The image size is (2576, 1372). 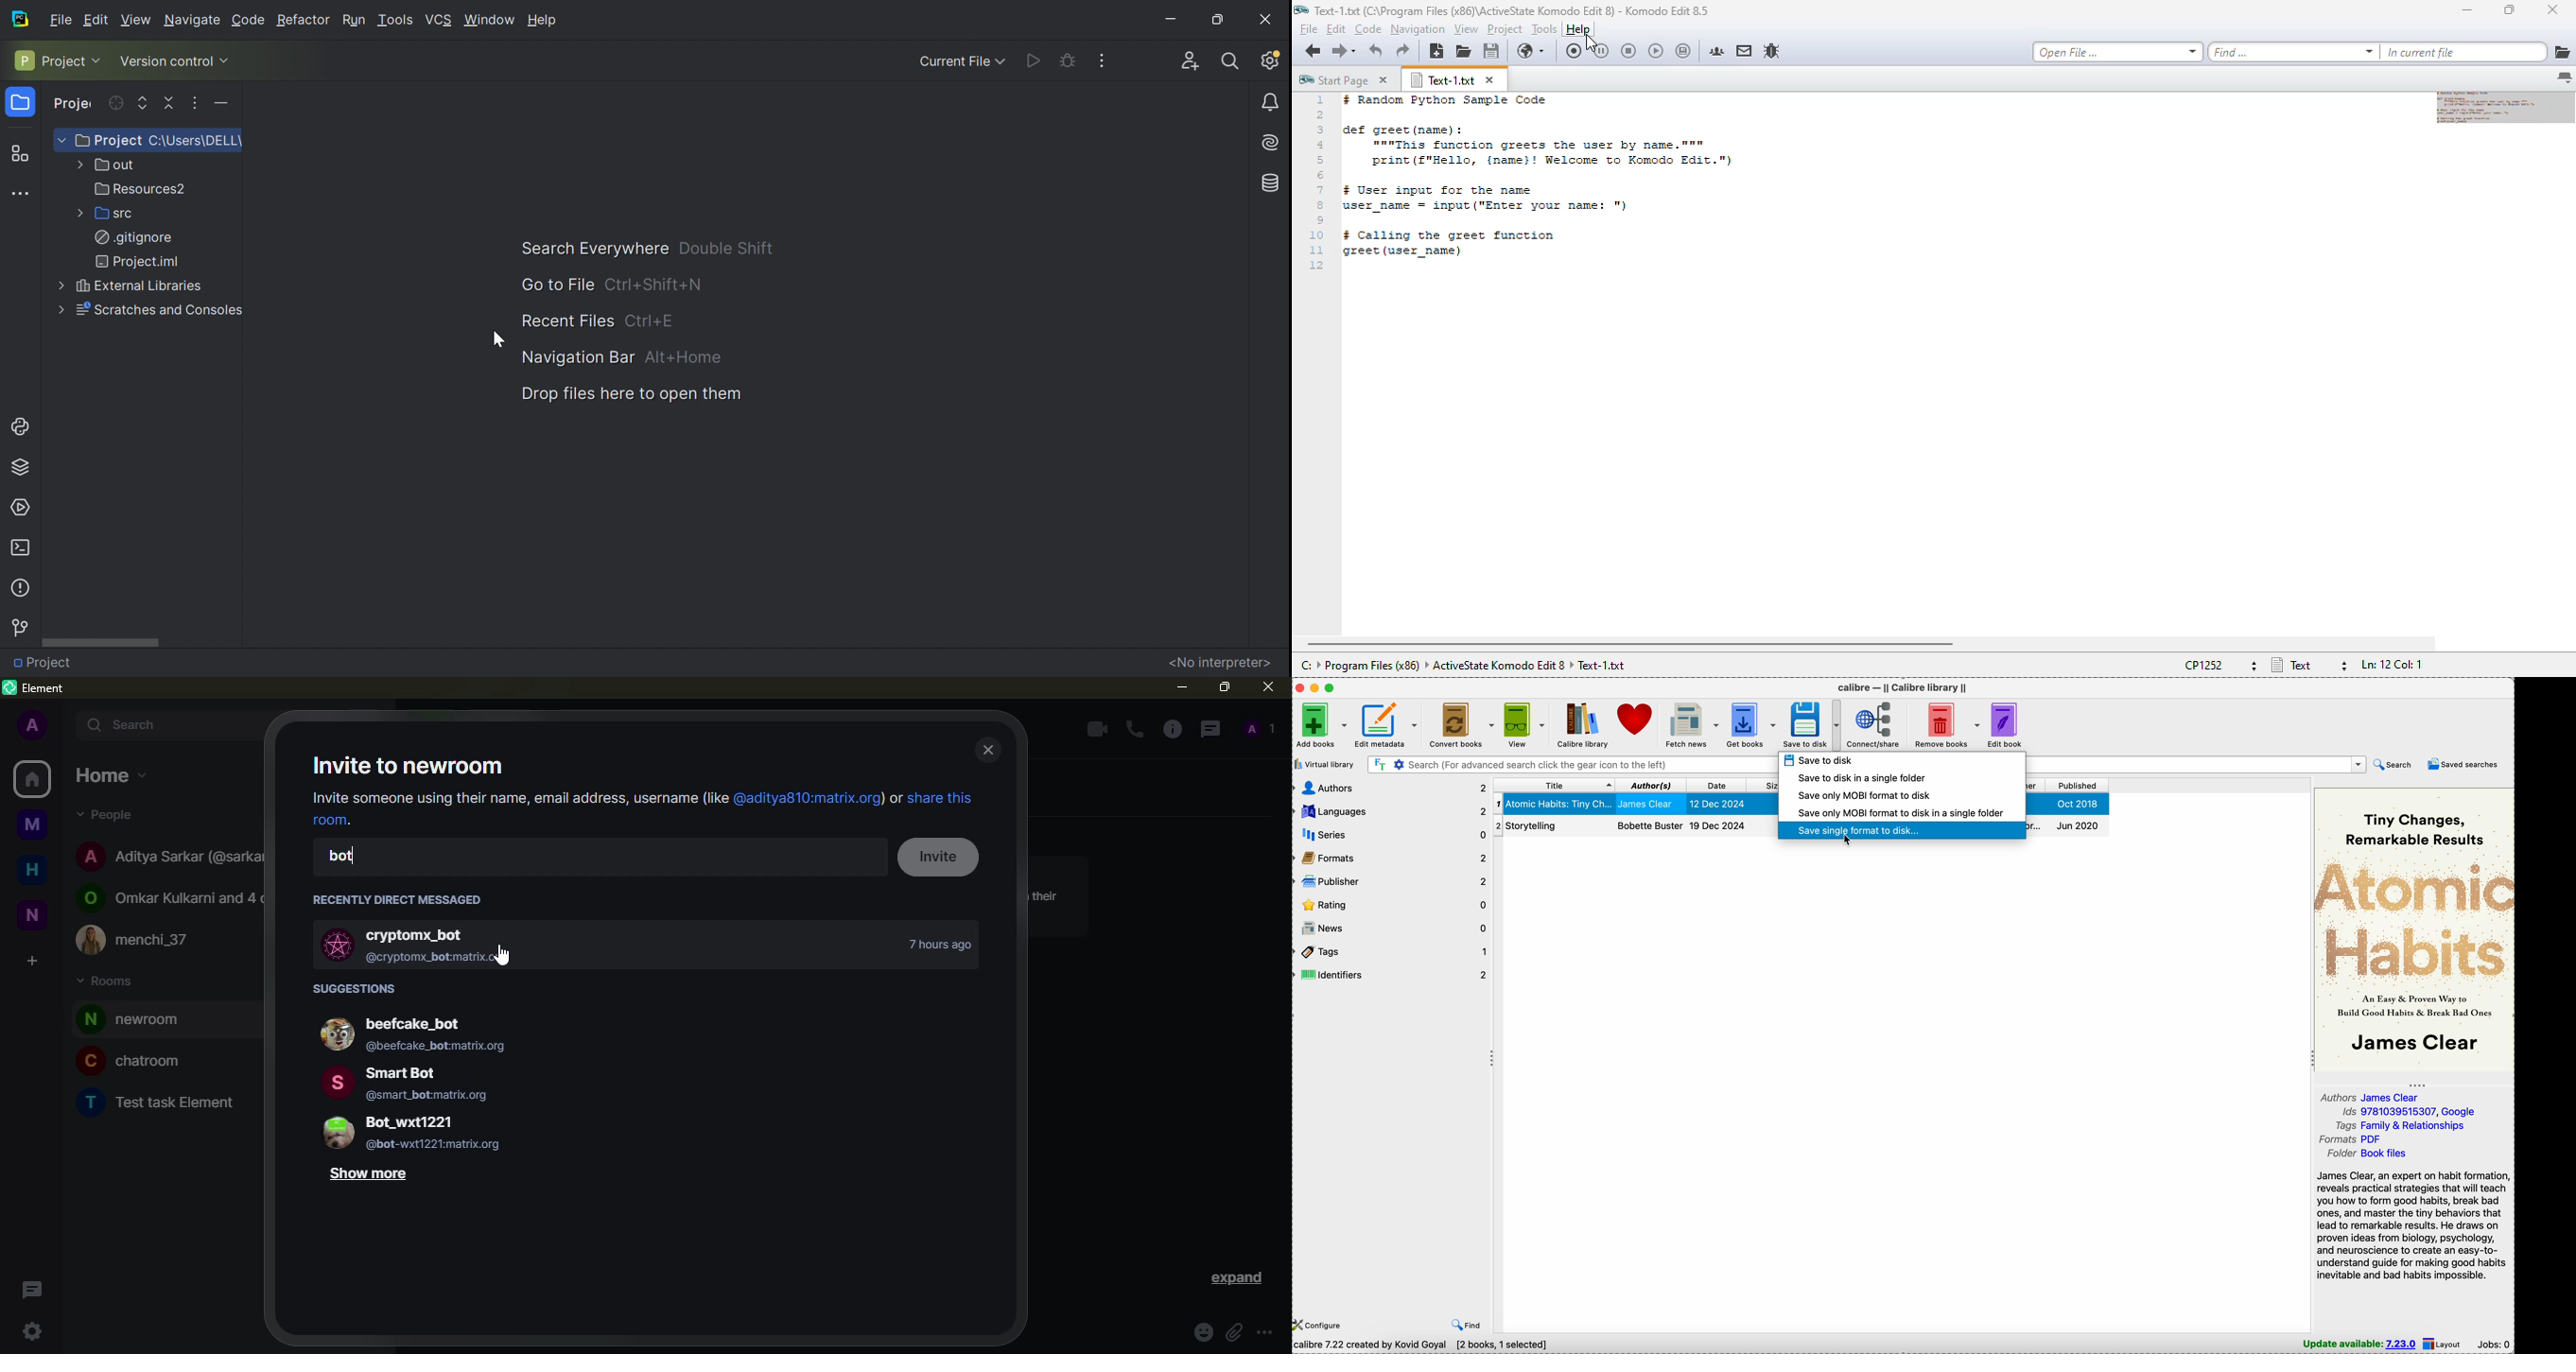 I want to click on author James Clear, so click(x=2370, y=1096).